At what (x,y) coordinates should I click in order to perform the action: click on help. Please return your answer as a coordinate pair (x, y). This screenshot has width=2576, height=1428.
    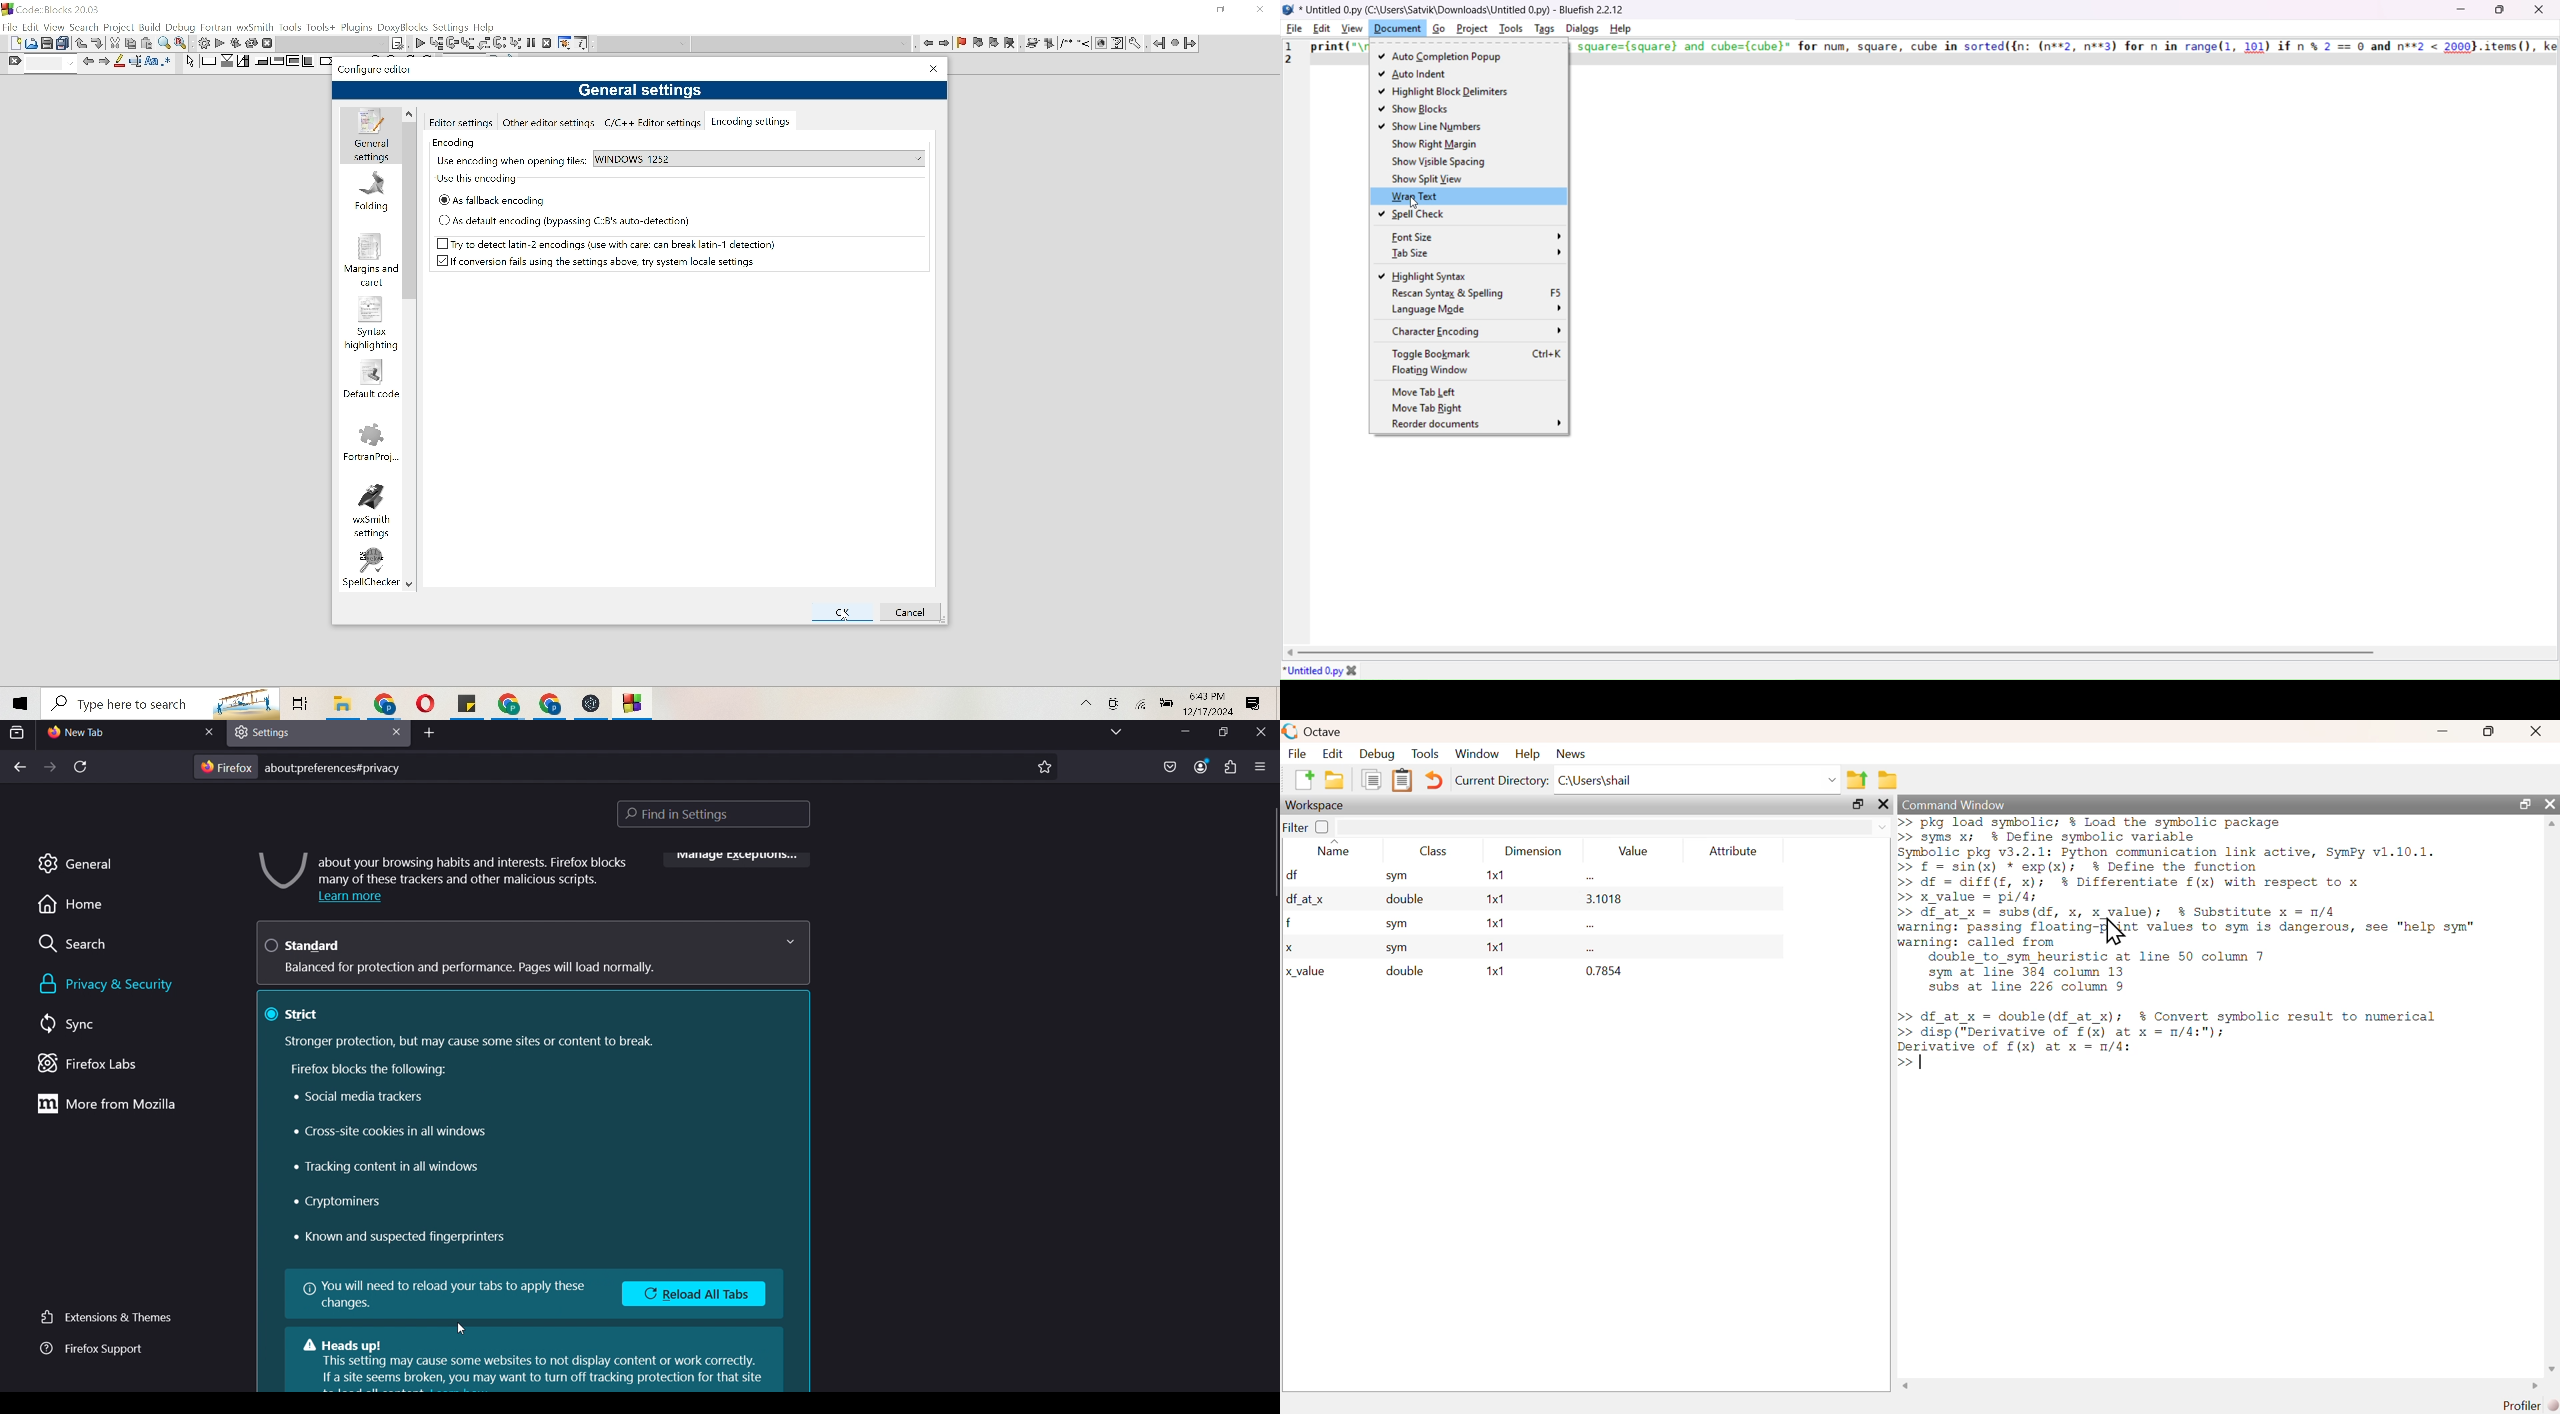
    Looking at the image, I should click on (1622, 30).